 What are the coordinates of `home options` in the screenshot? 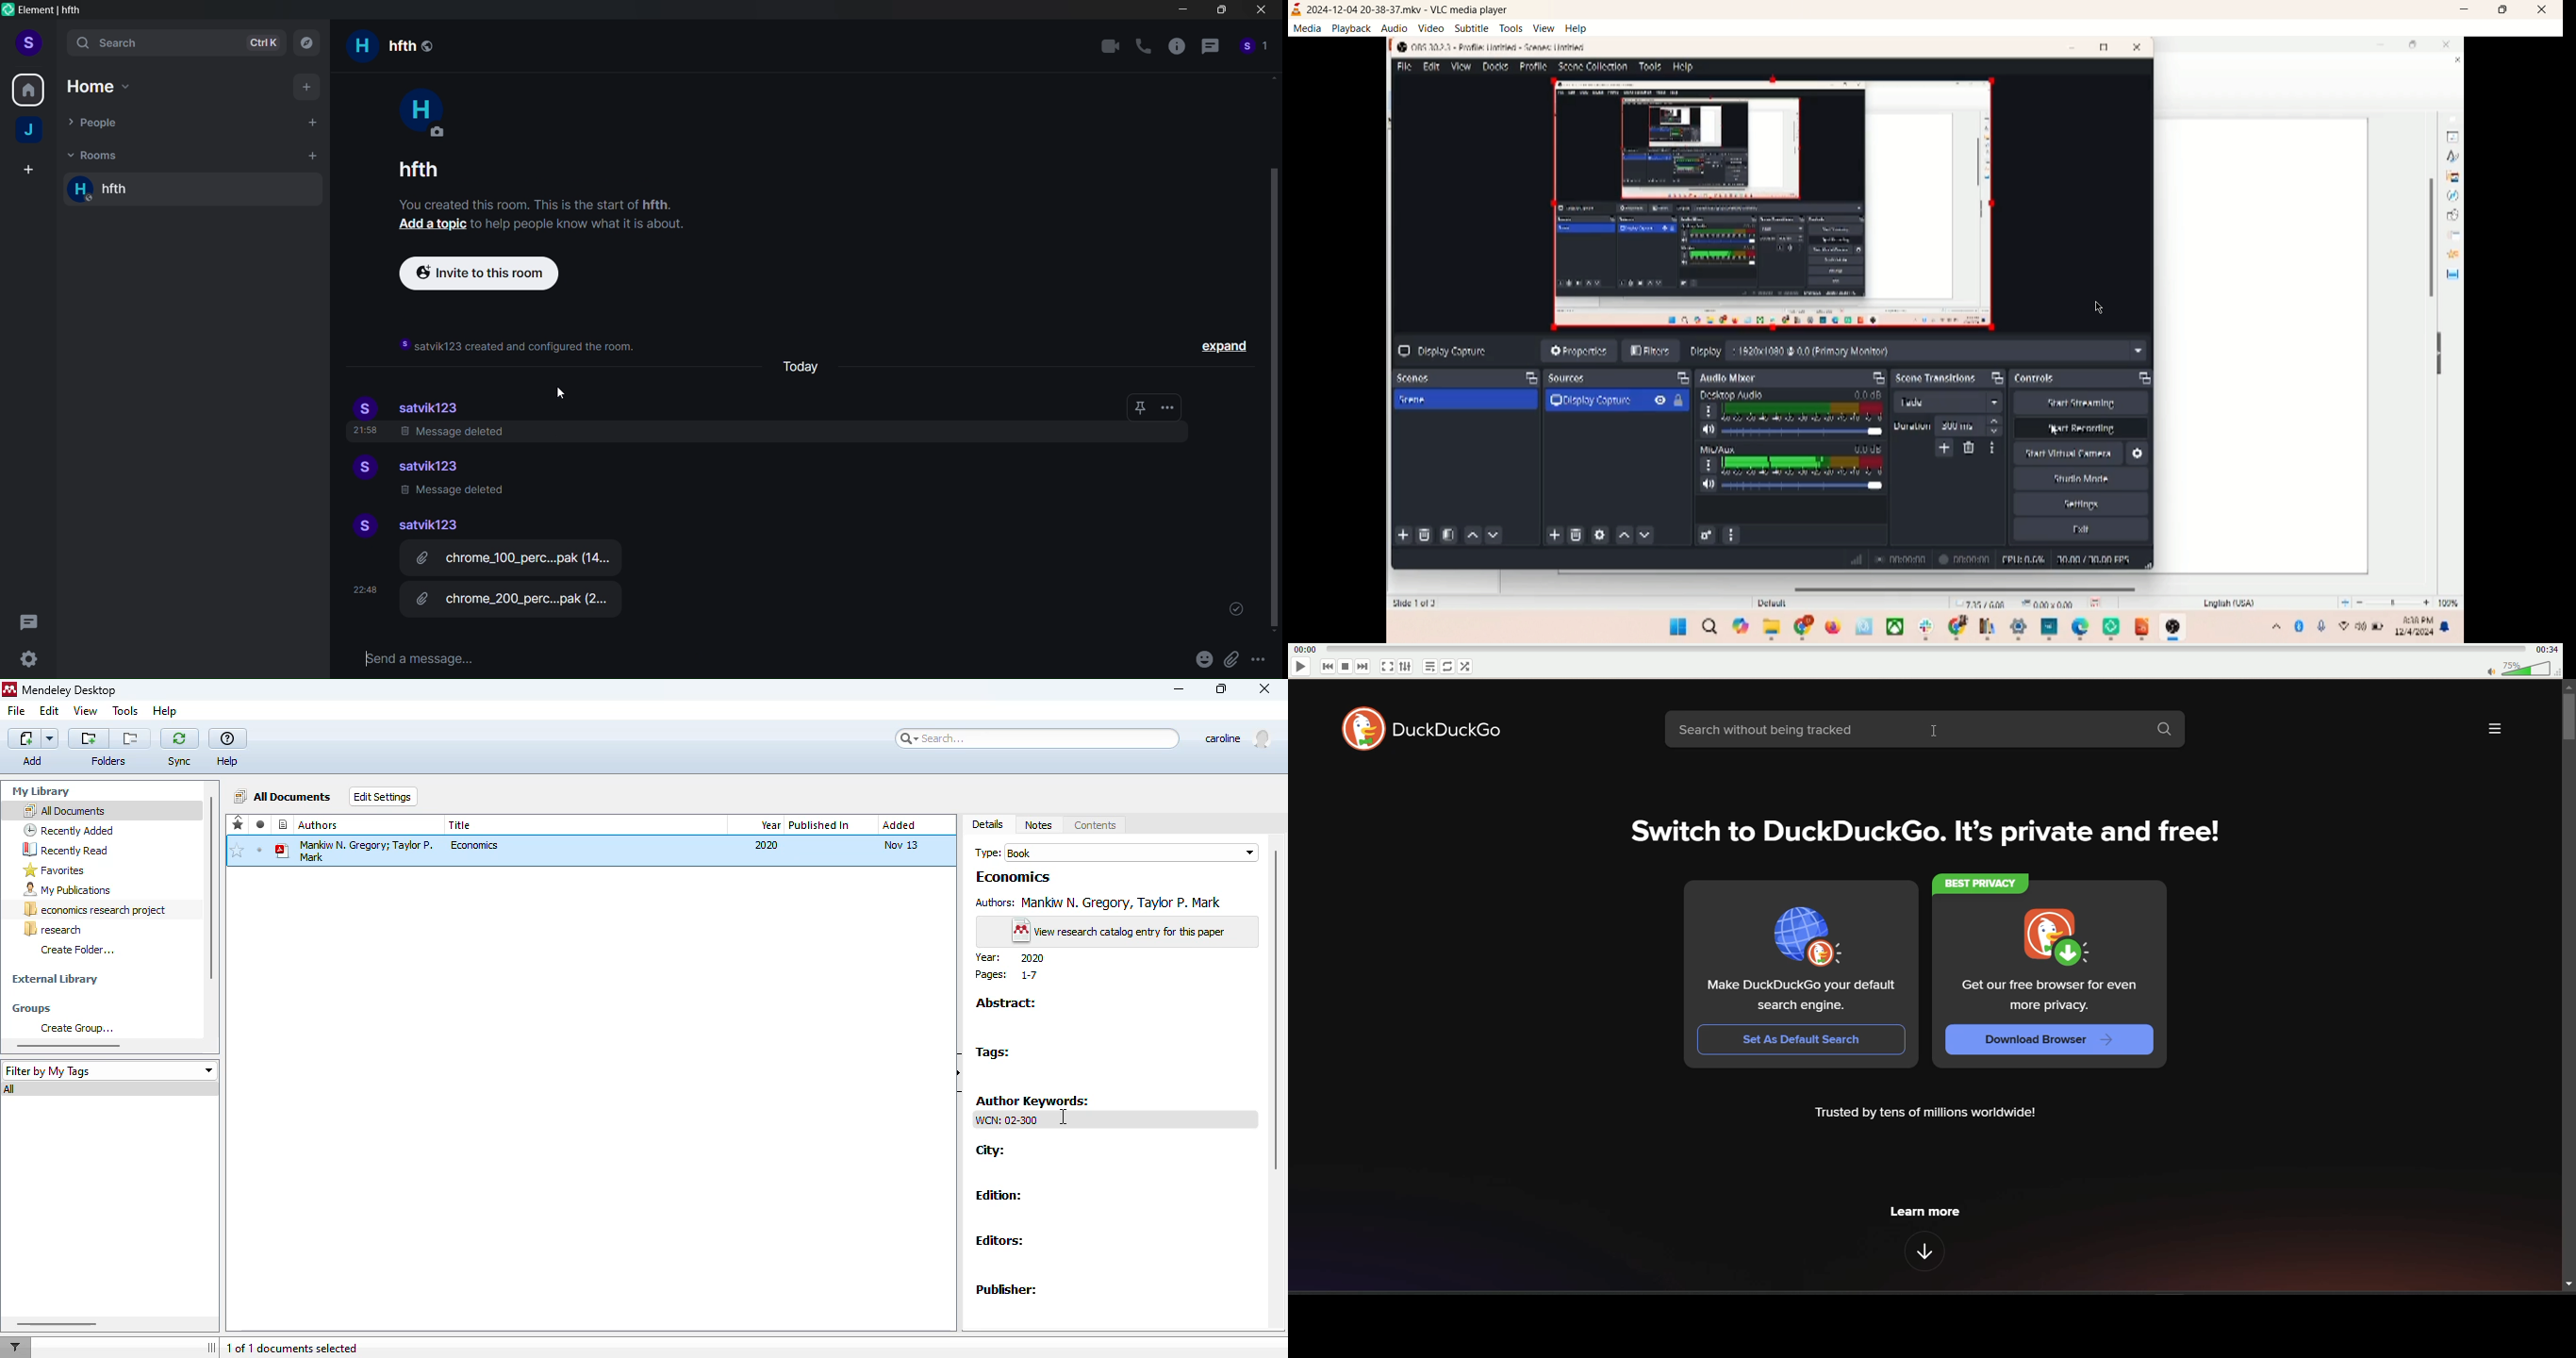 It's located at (108, 87).